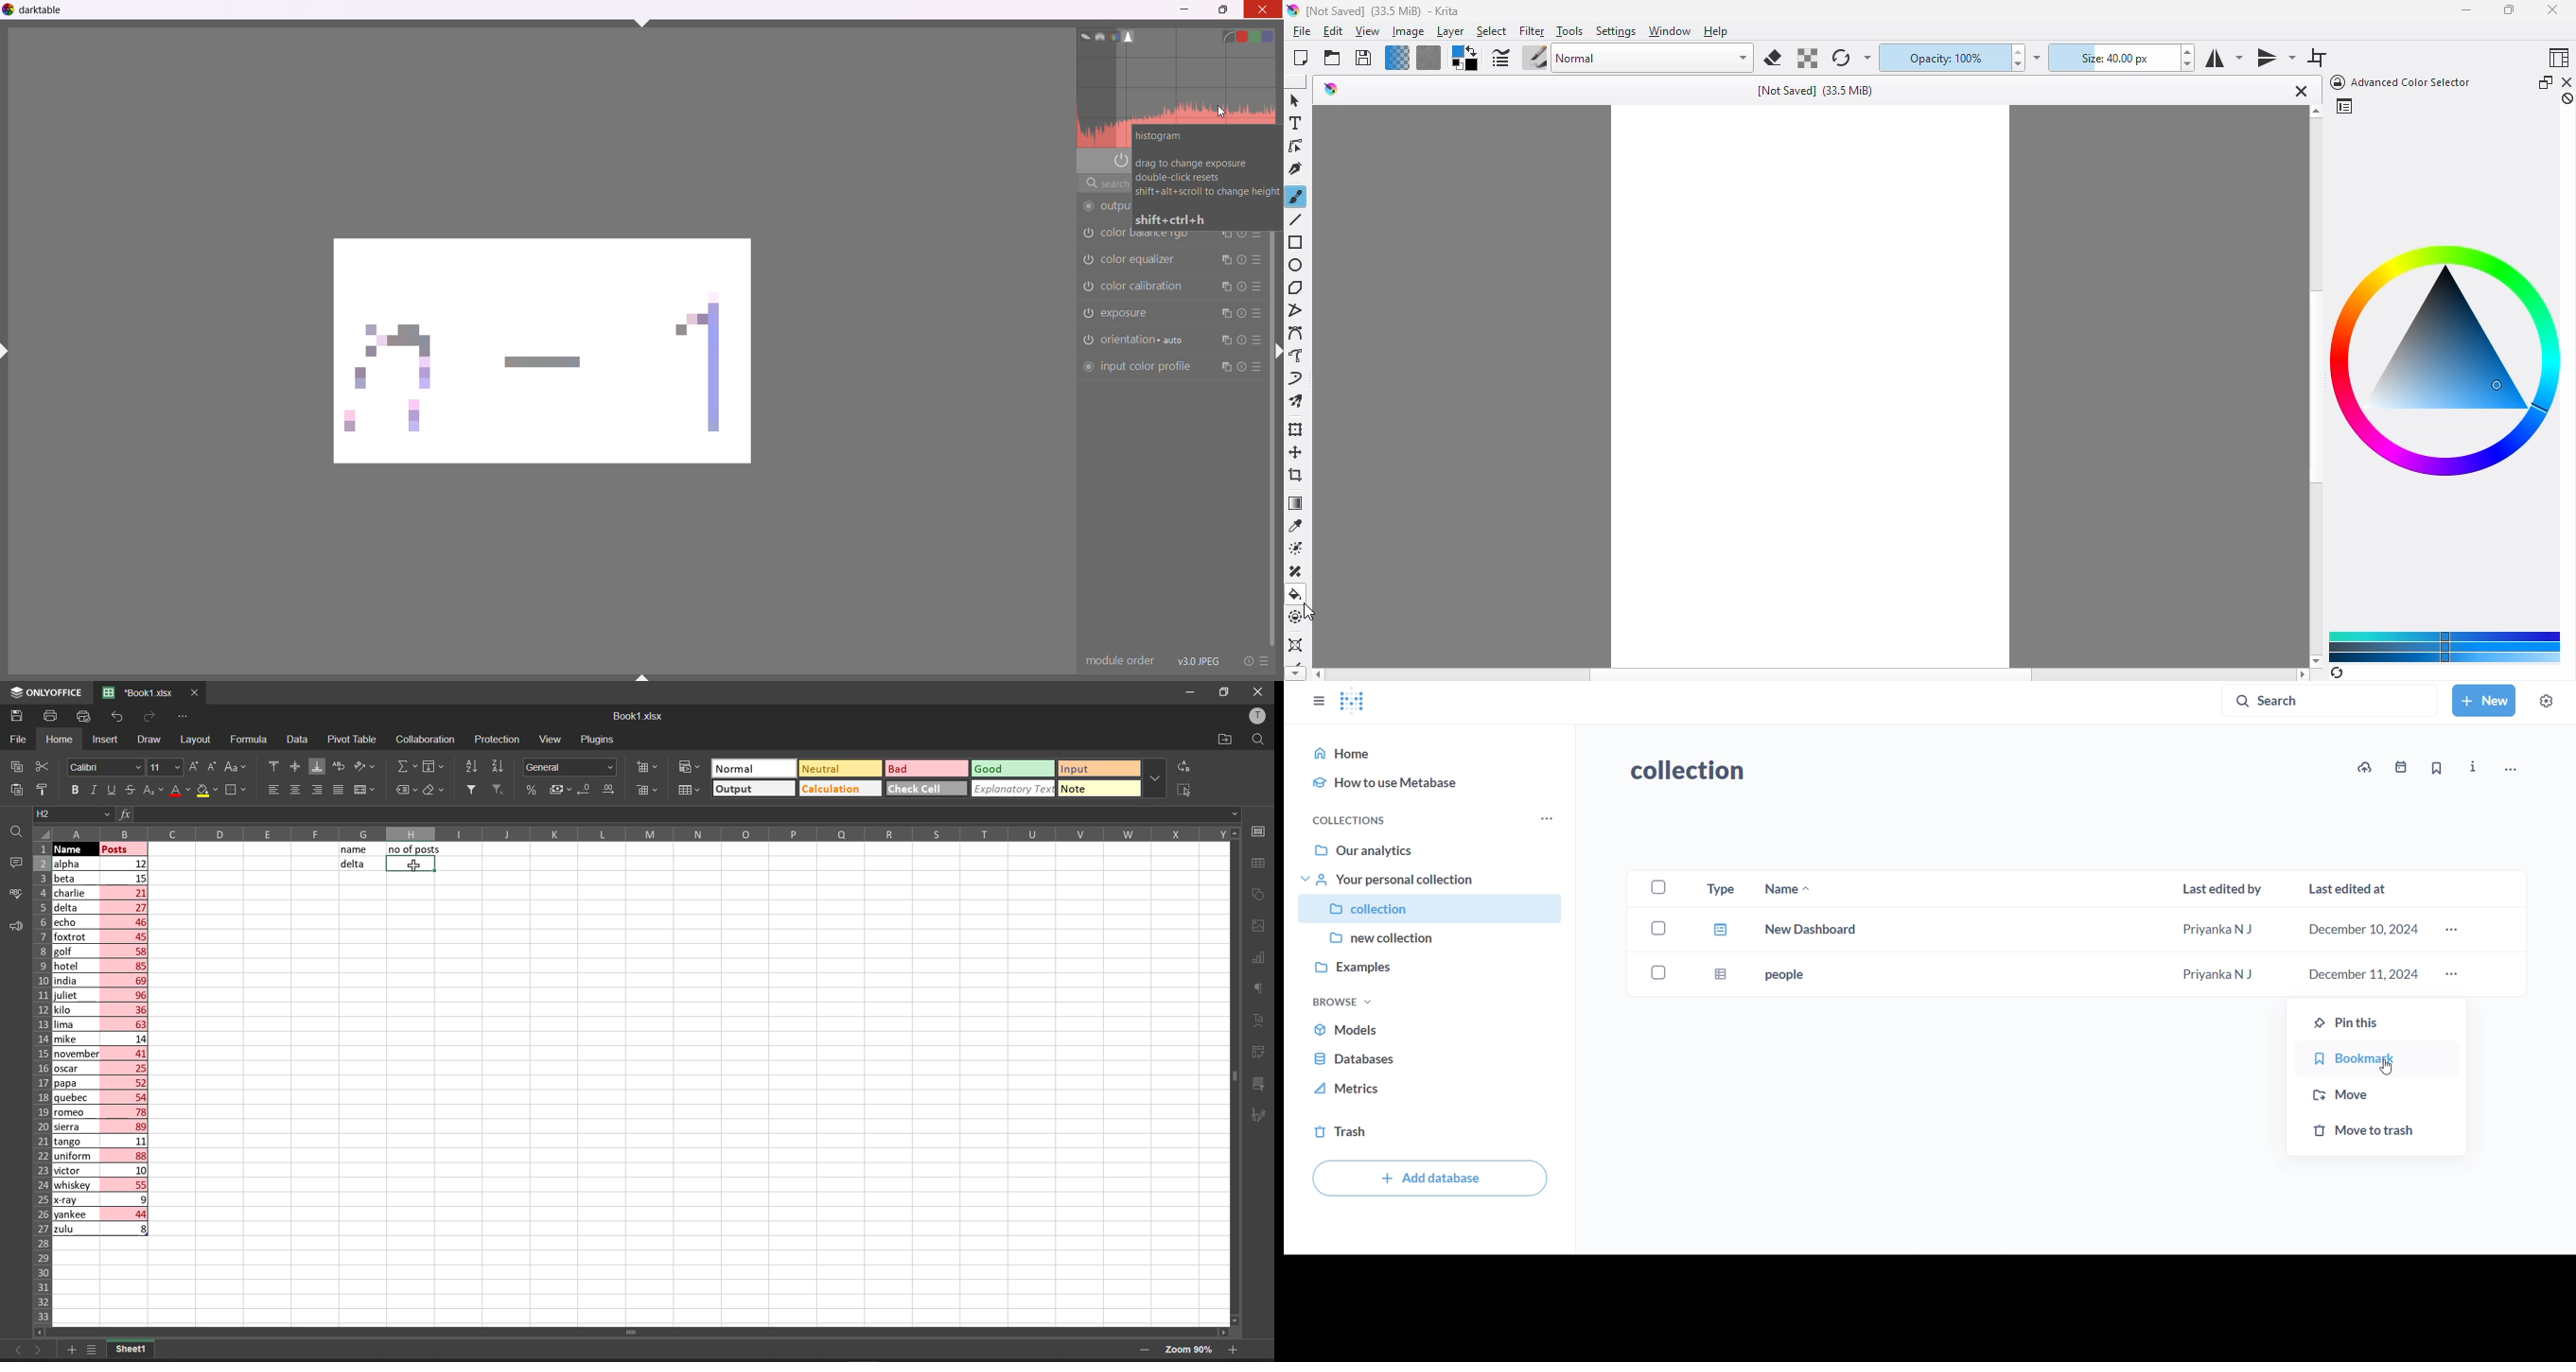  I want to click on enclose and fill tool, so click(1297, 618).